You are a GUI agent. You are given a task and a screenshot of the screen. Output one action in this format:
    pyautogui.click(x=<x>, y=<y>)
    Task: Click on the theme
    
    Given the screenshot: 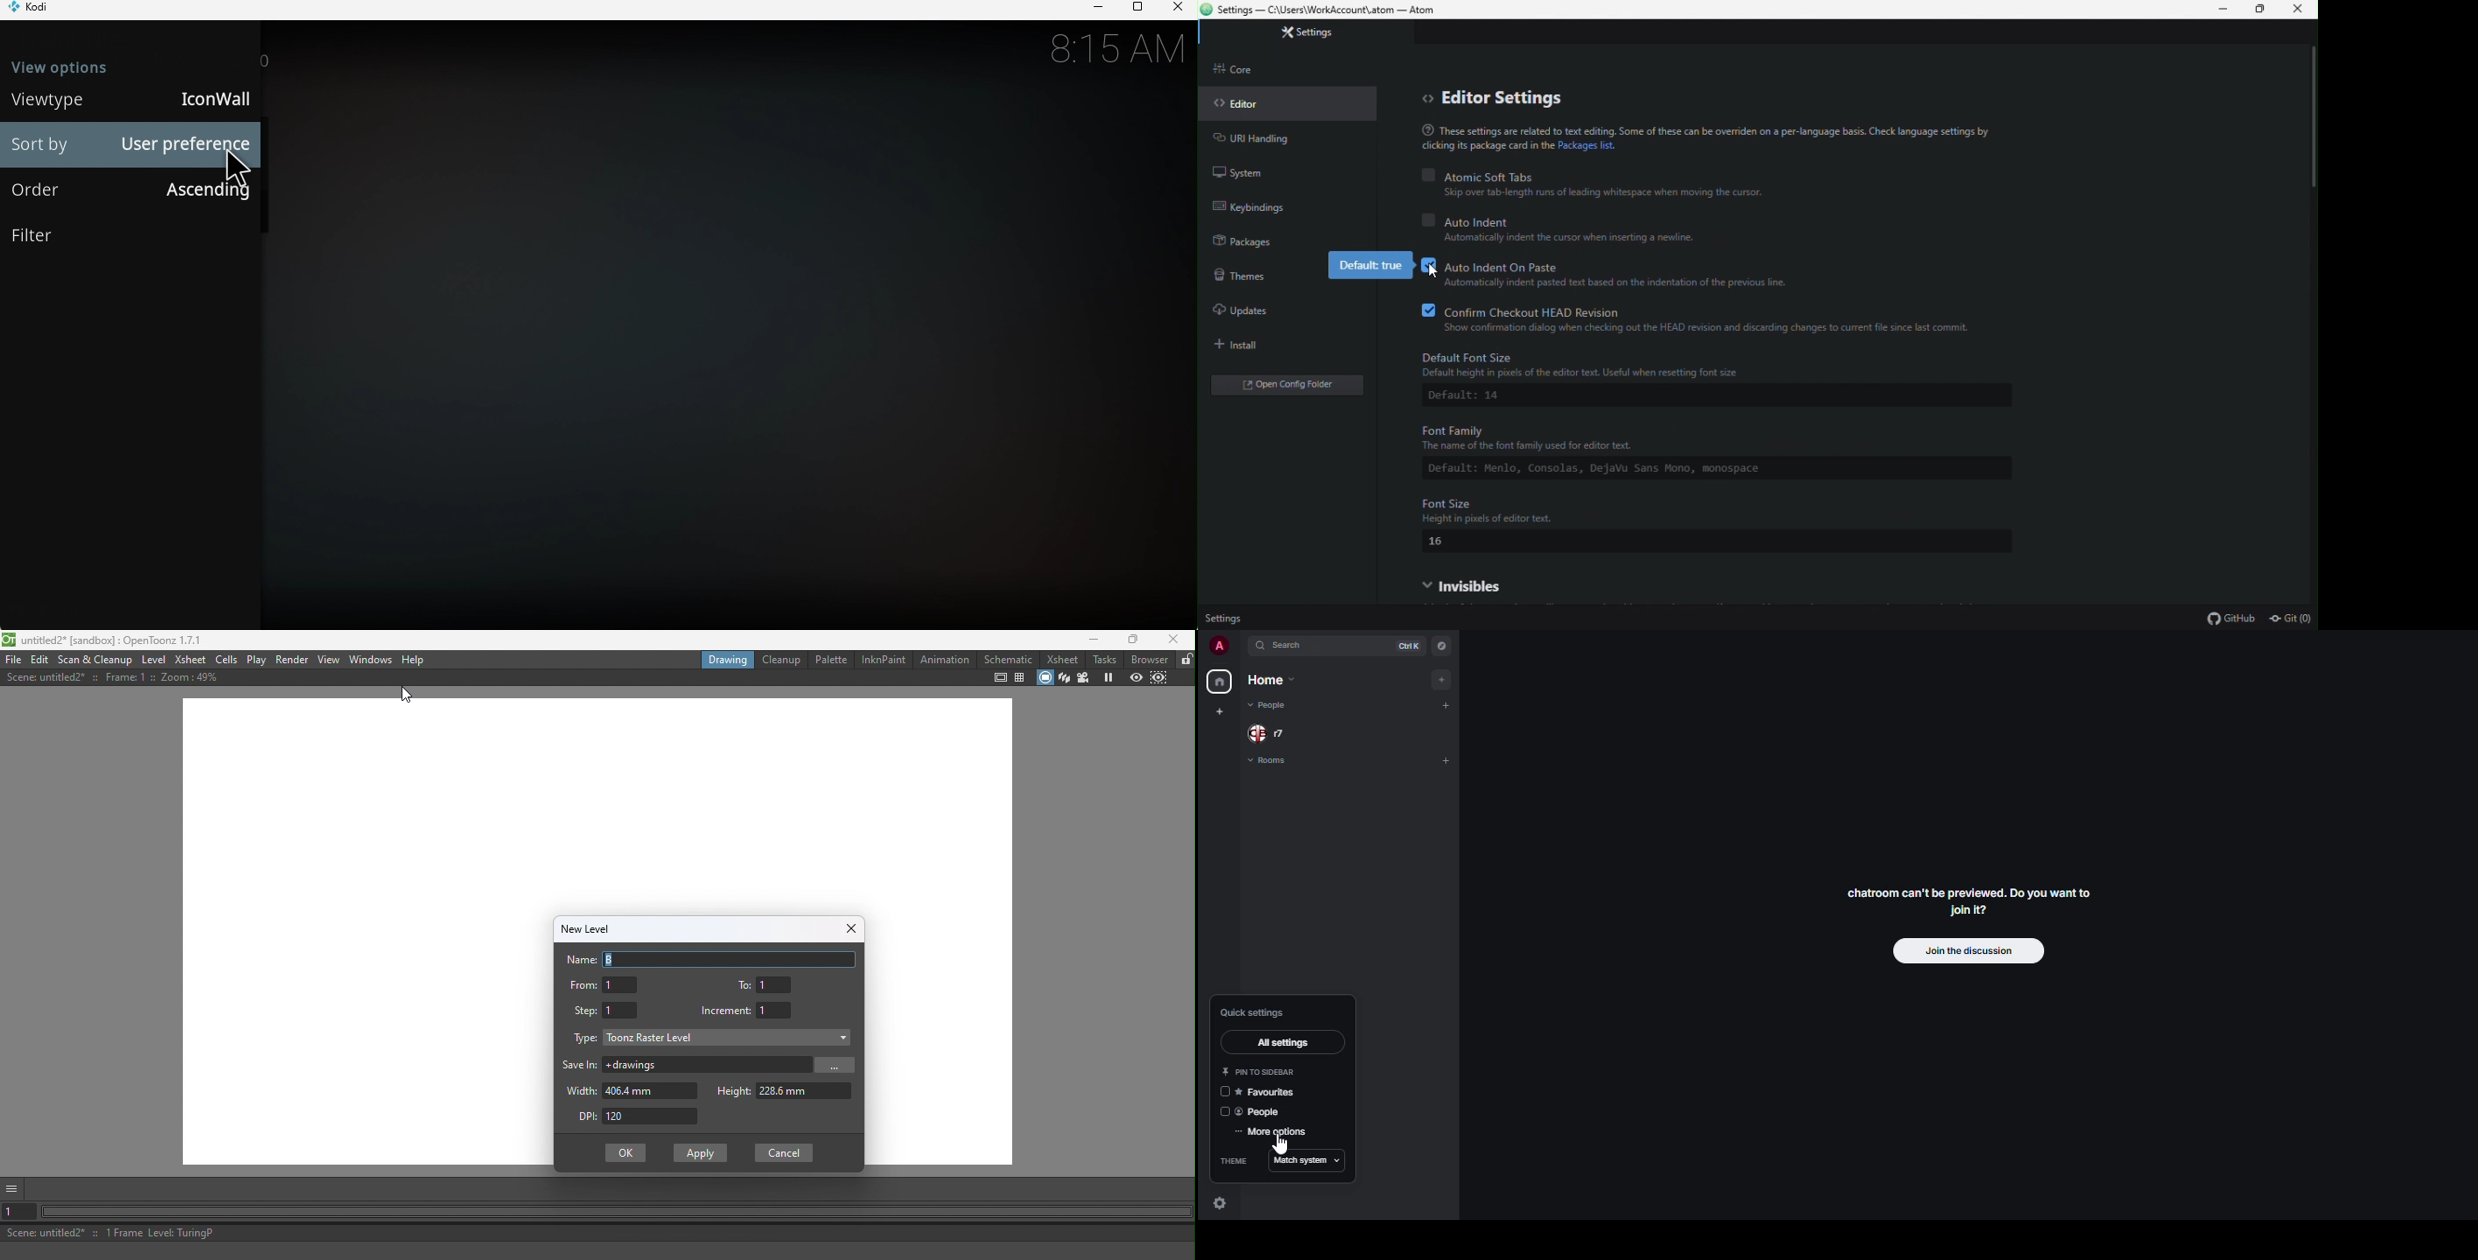 What is the action you would take?
    pyautogui.click(x=1235, y=1160)
    